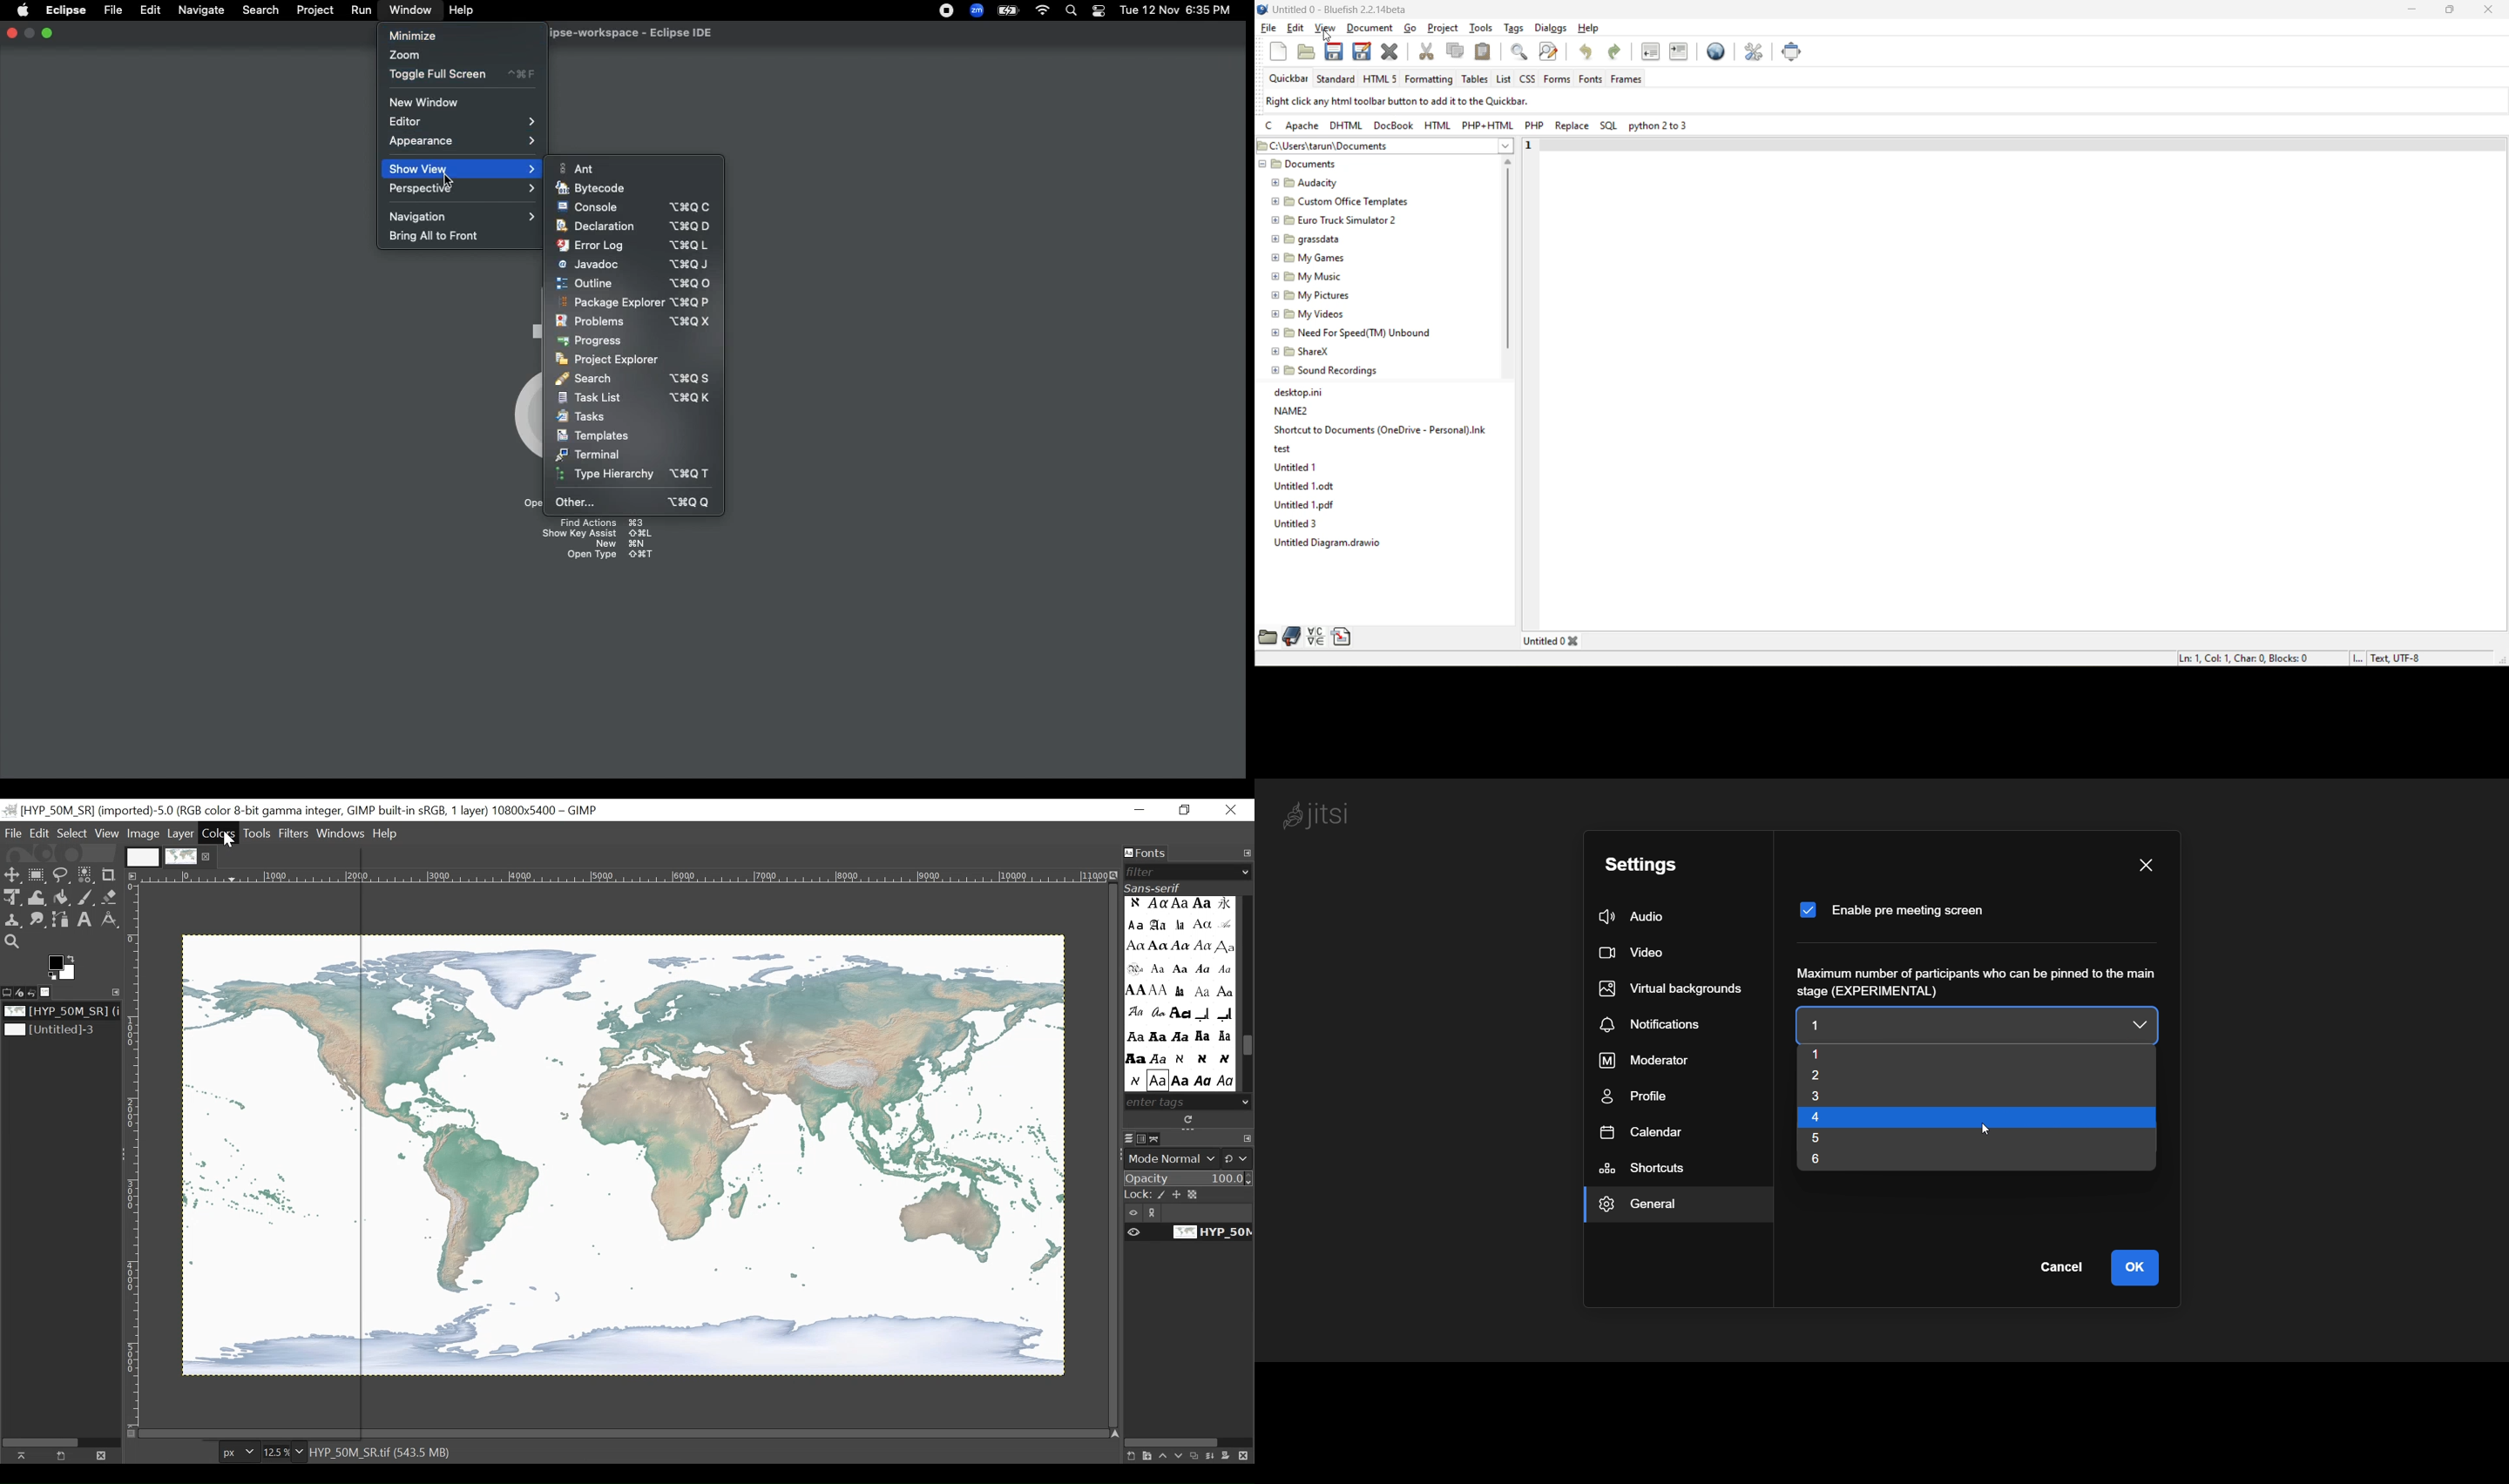 This screenshot has width=2520, height=1484. I want to click on Appearance, so click(463, 143).